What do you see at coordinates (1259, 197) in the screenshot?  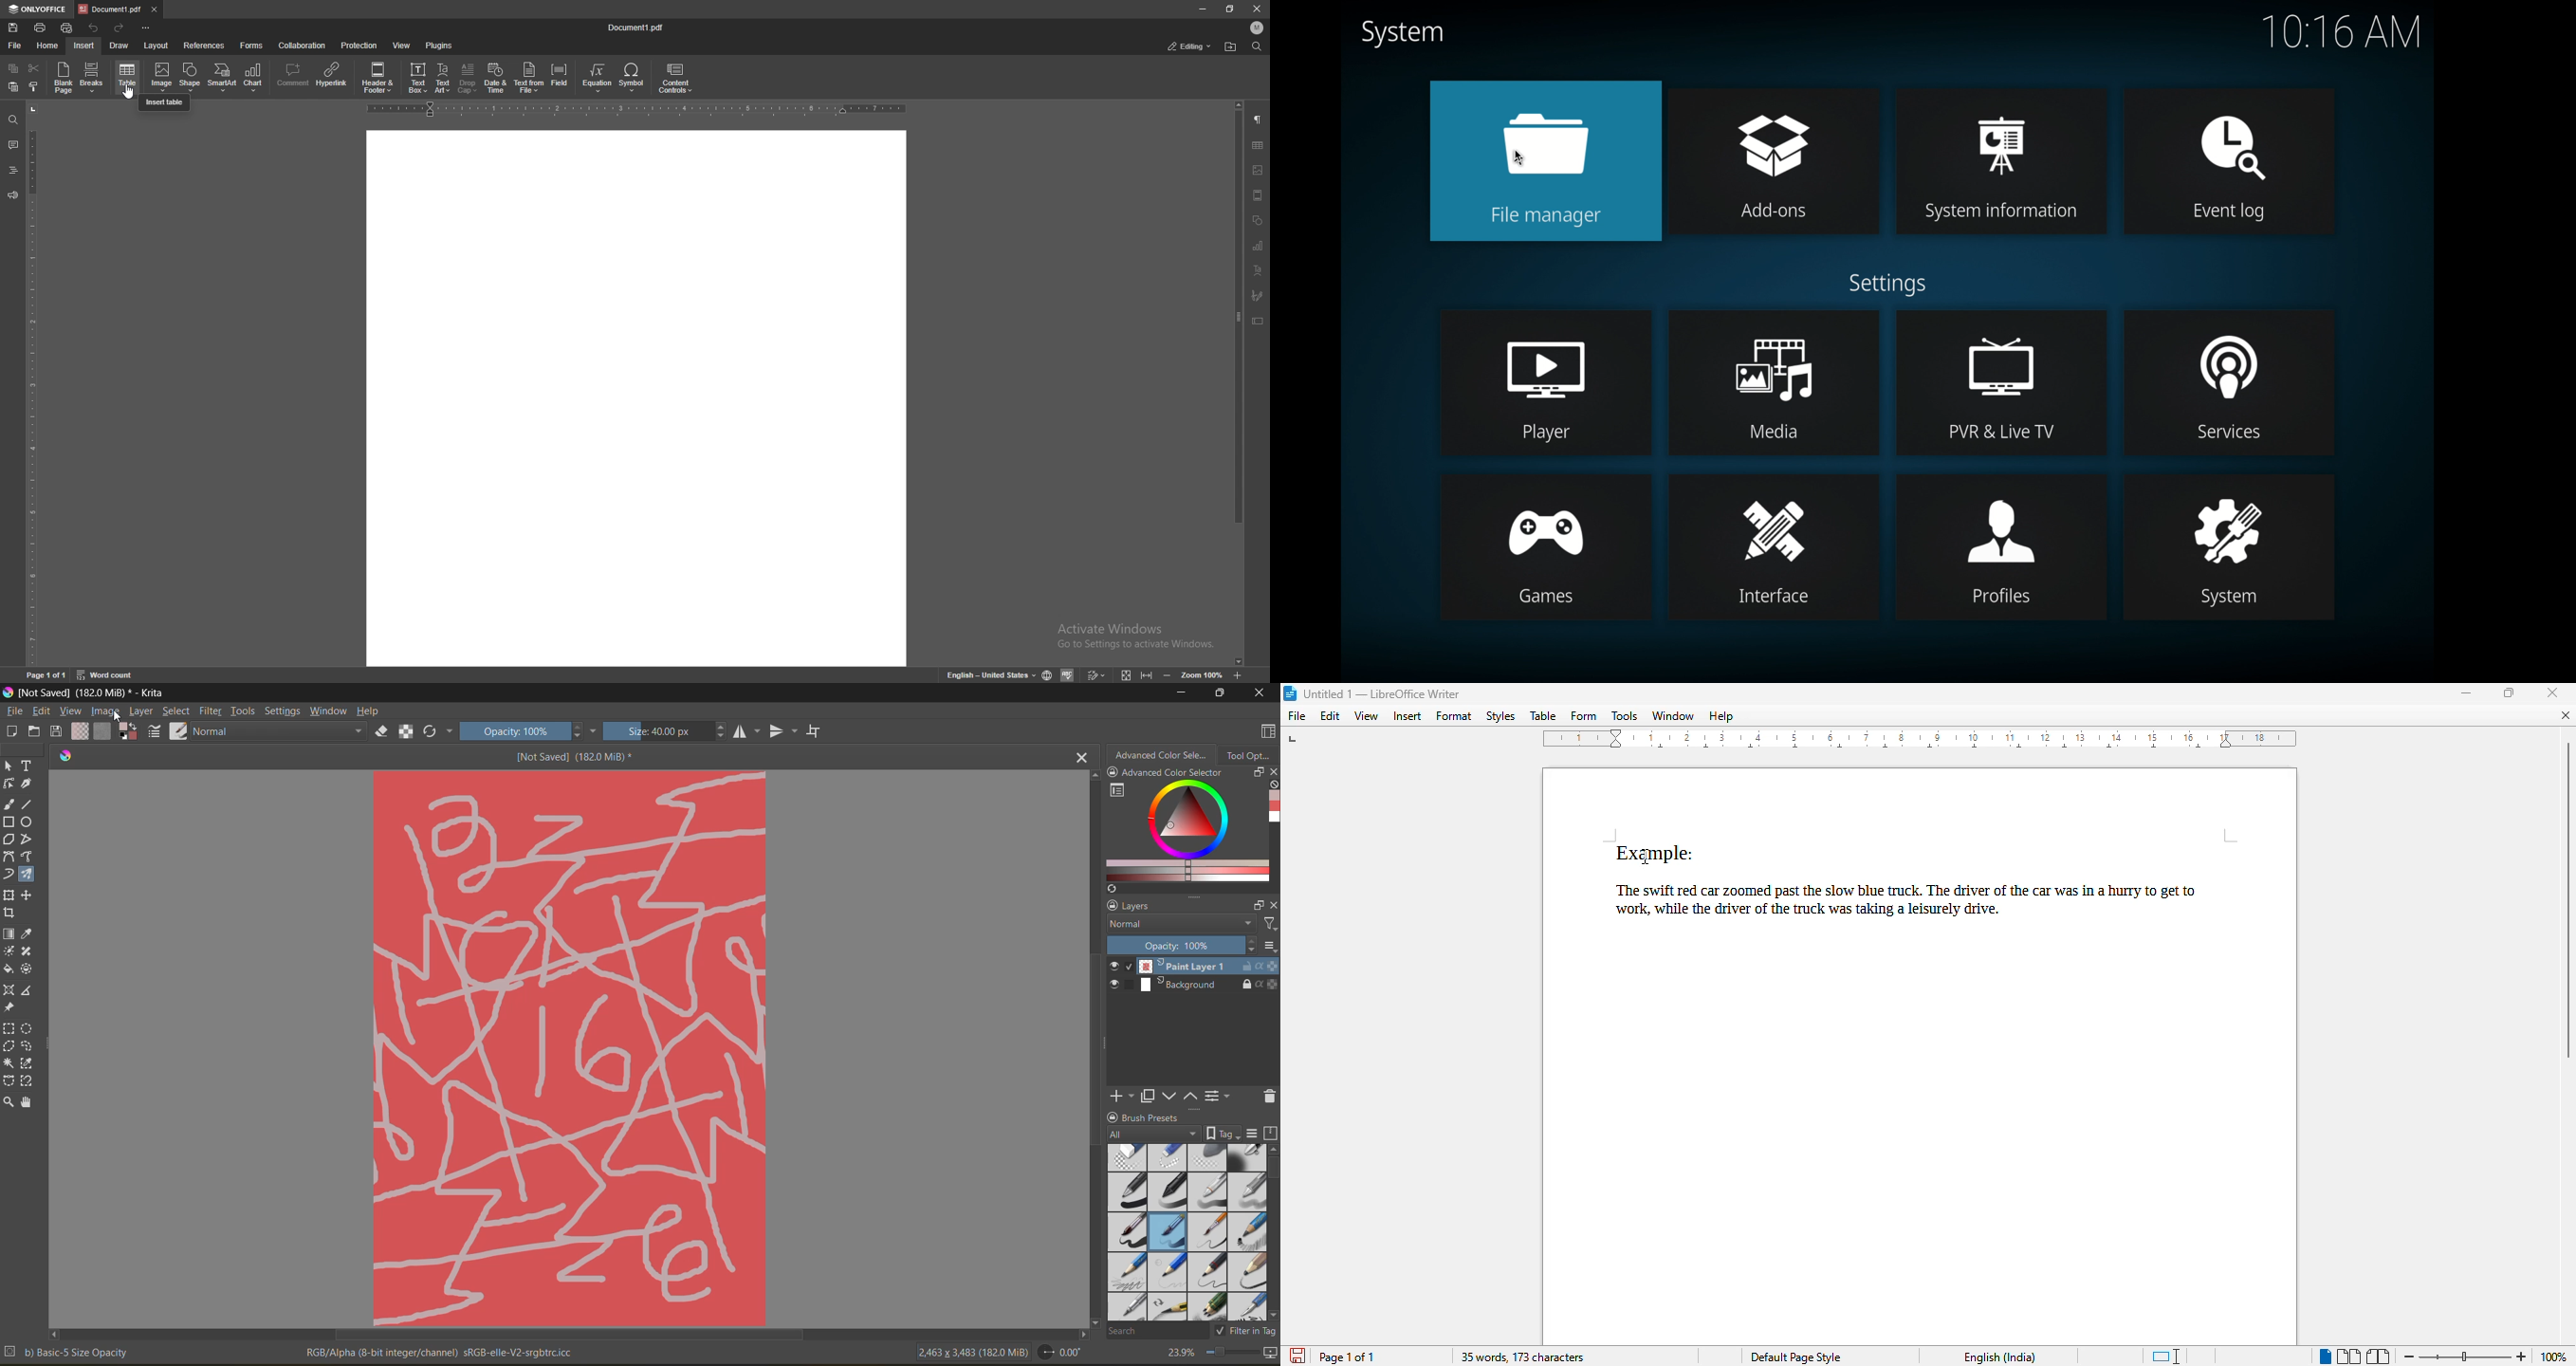 I see `header` at bounding box center [1259, 197].